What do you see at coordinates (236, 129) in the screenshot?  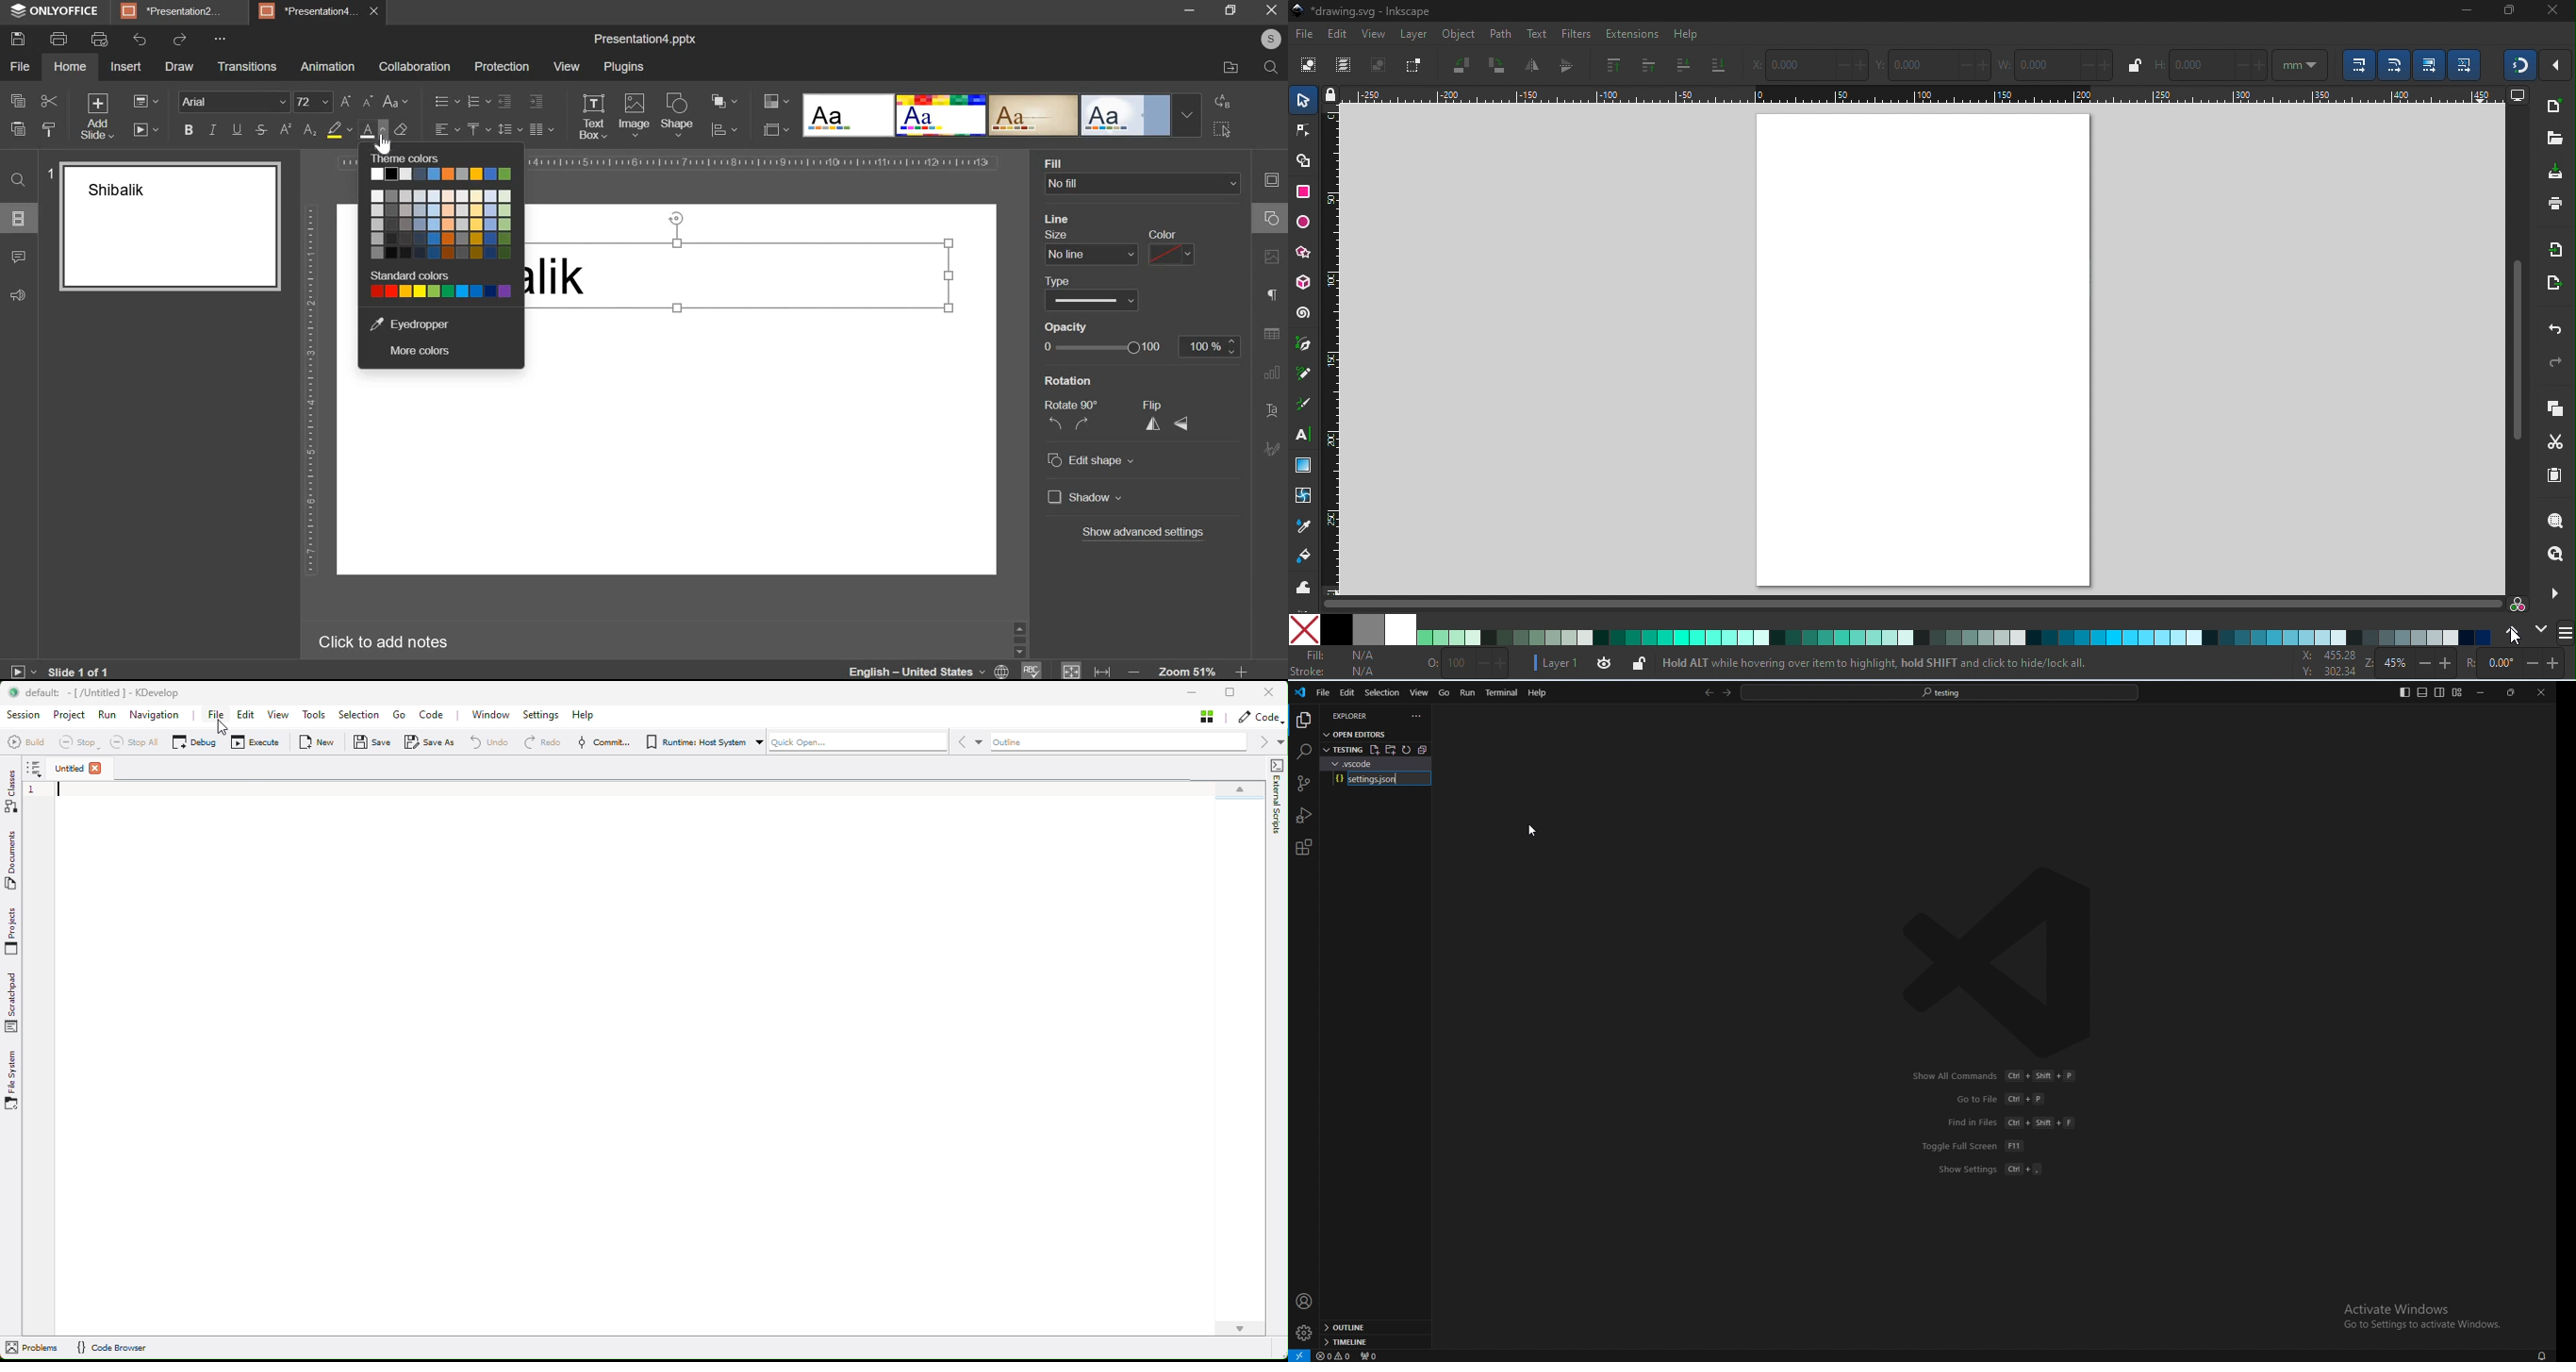 I see `underline` at bounding box center [236, 129].